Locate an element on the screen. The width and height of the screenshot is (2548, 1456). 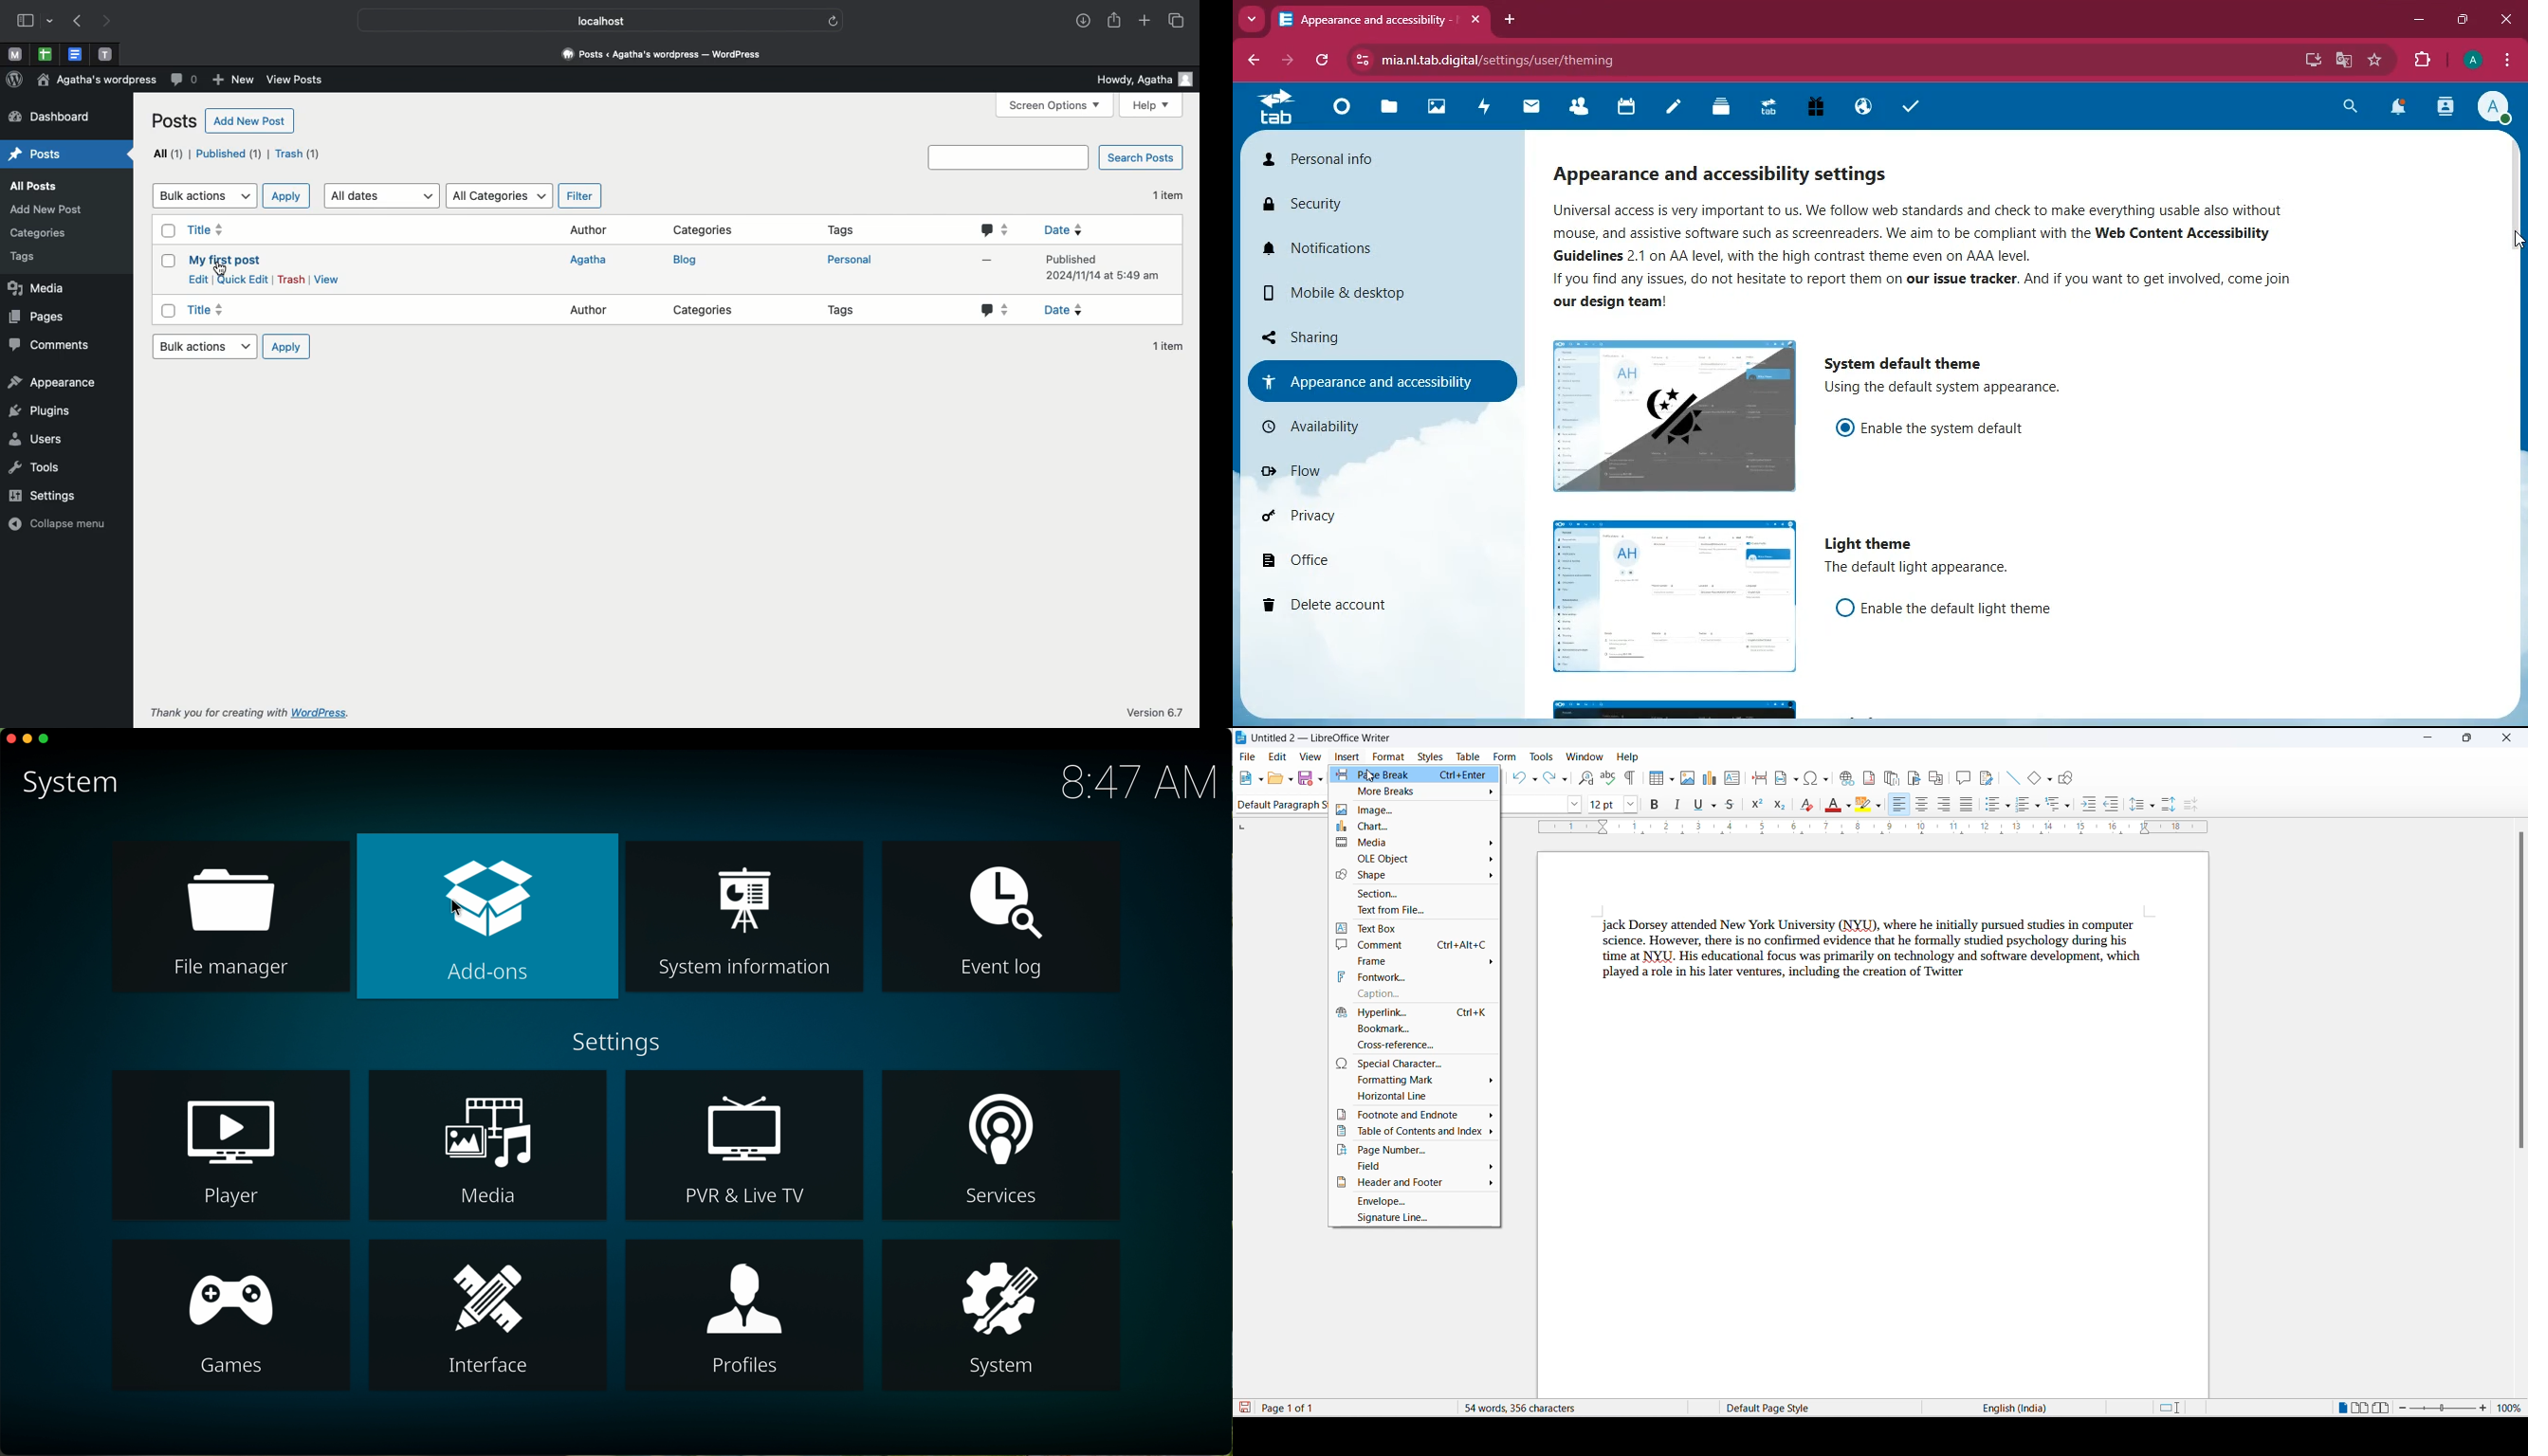
Published is located at coordinates (229, 153).